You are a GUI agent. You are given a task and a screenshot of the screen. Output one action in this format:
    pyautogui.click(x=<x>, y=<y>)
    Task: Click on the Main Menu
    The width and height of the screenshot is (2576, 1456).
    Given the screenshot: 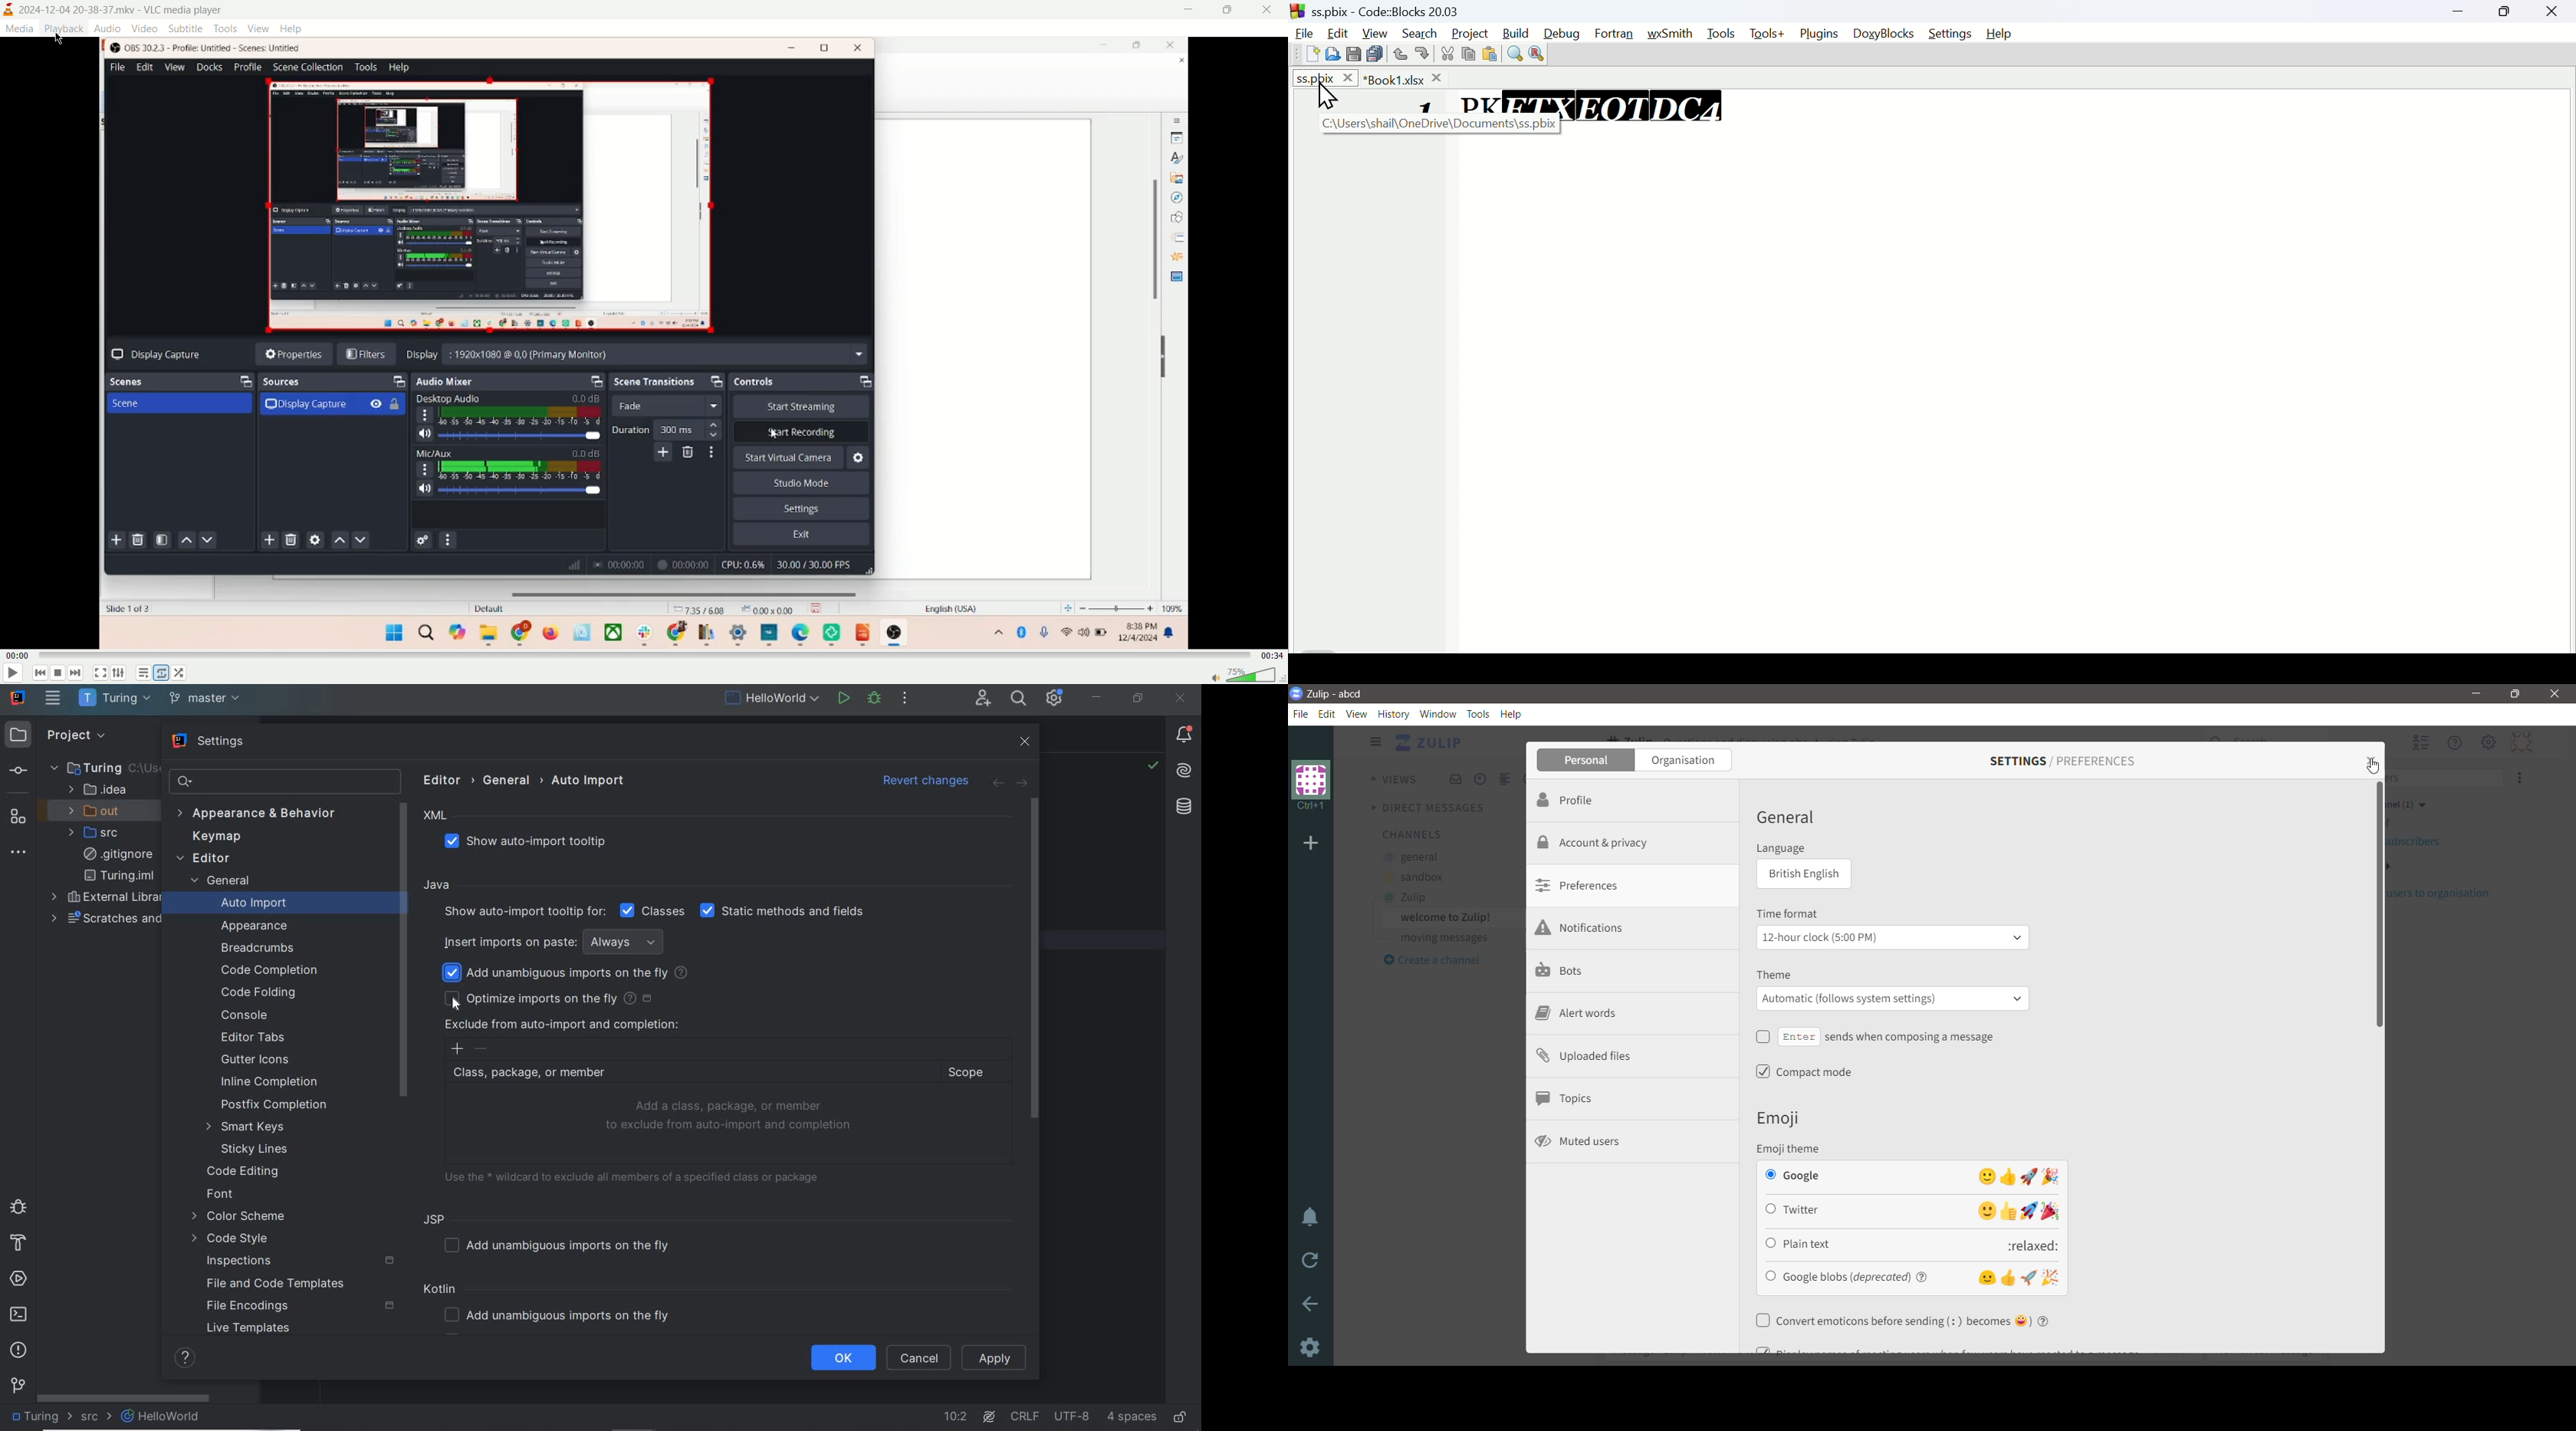 What is the action you would take?
    pyautogui.click(x=2489, y=742)
    